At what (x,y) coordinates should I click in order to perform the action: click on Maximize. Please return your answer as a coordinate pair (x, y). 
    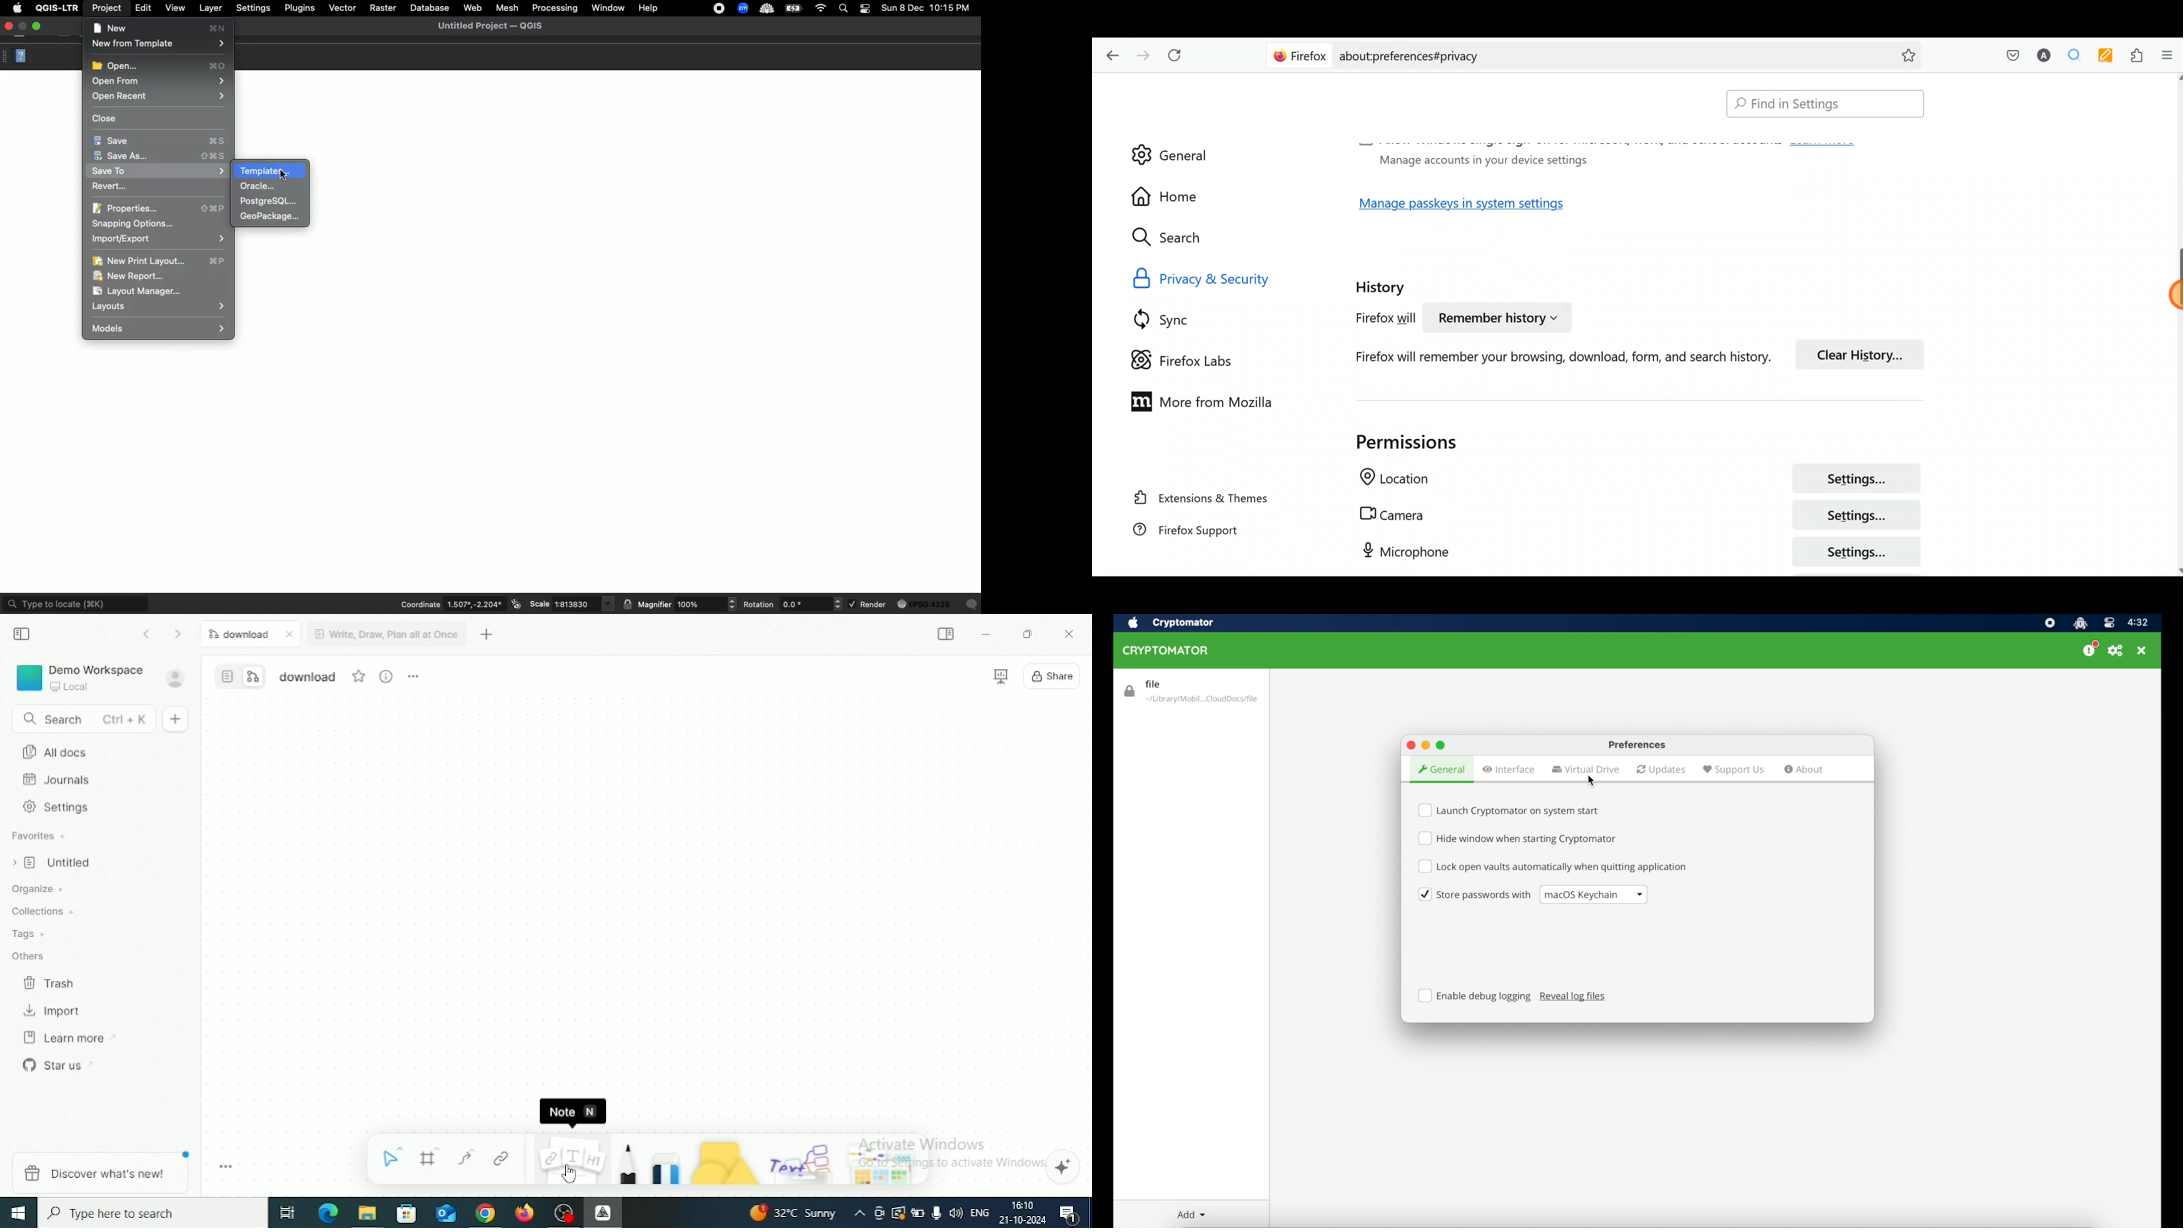
    Looking at the image, I should click on (40, 27).